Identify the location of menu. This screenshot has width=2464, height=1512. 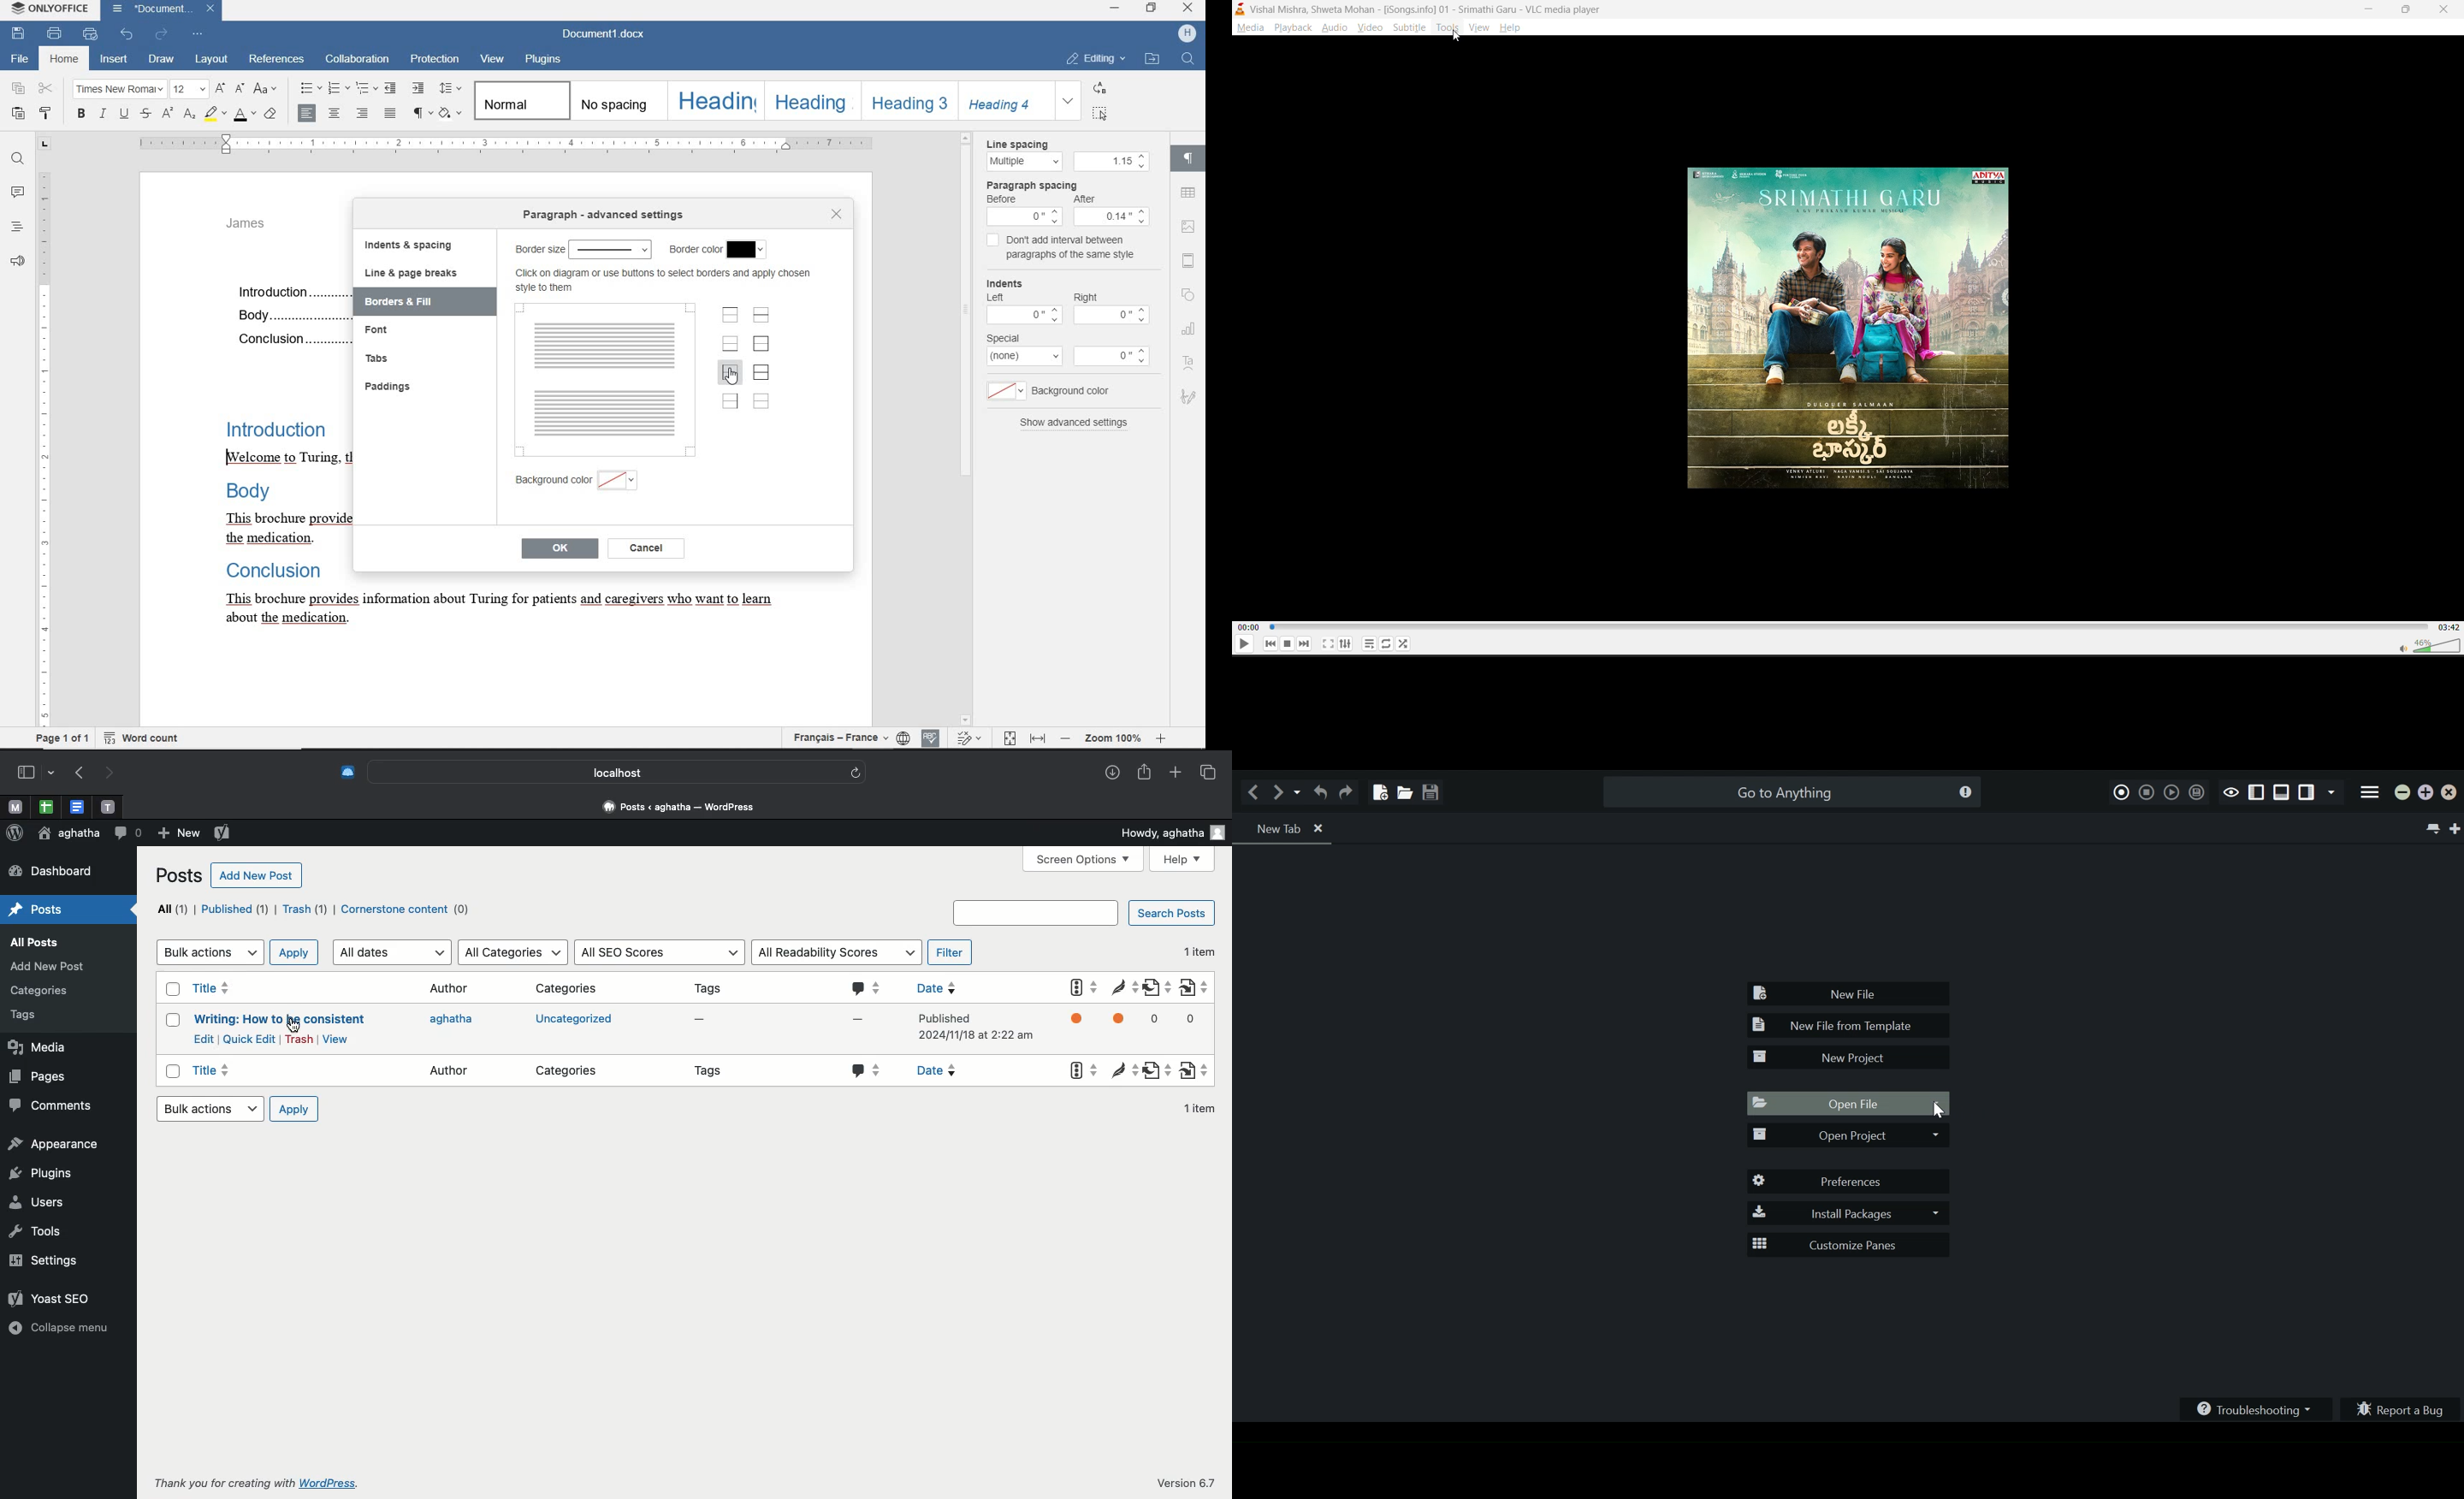
(1024, 217).